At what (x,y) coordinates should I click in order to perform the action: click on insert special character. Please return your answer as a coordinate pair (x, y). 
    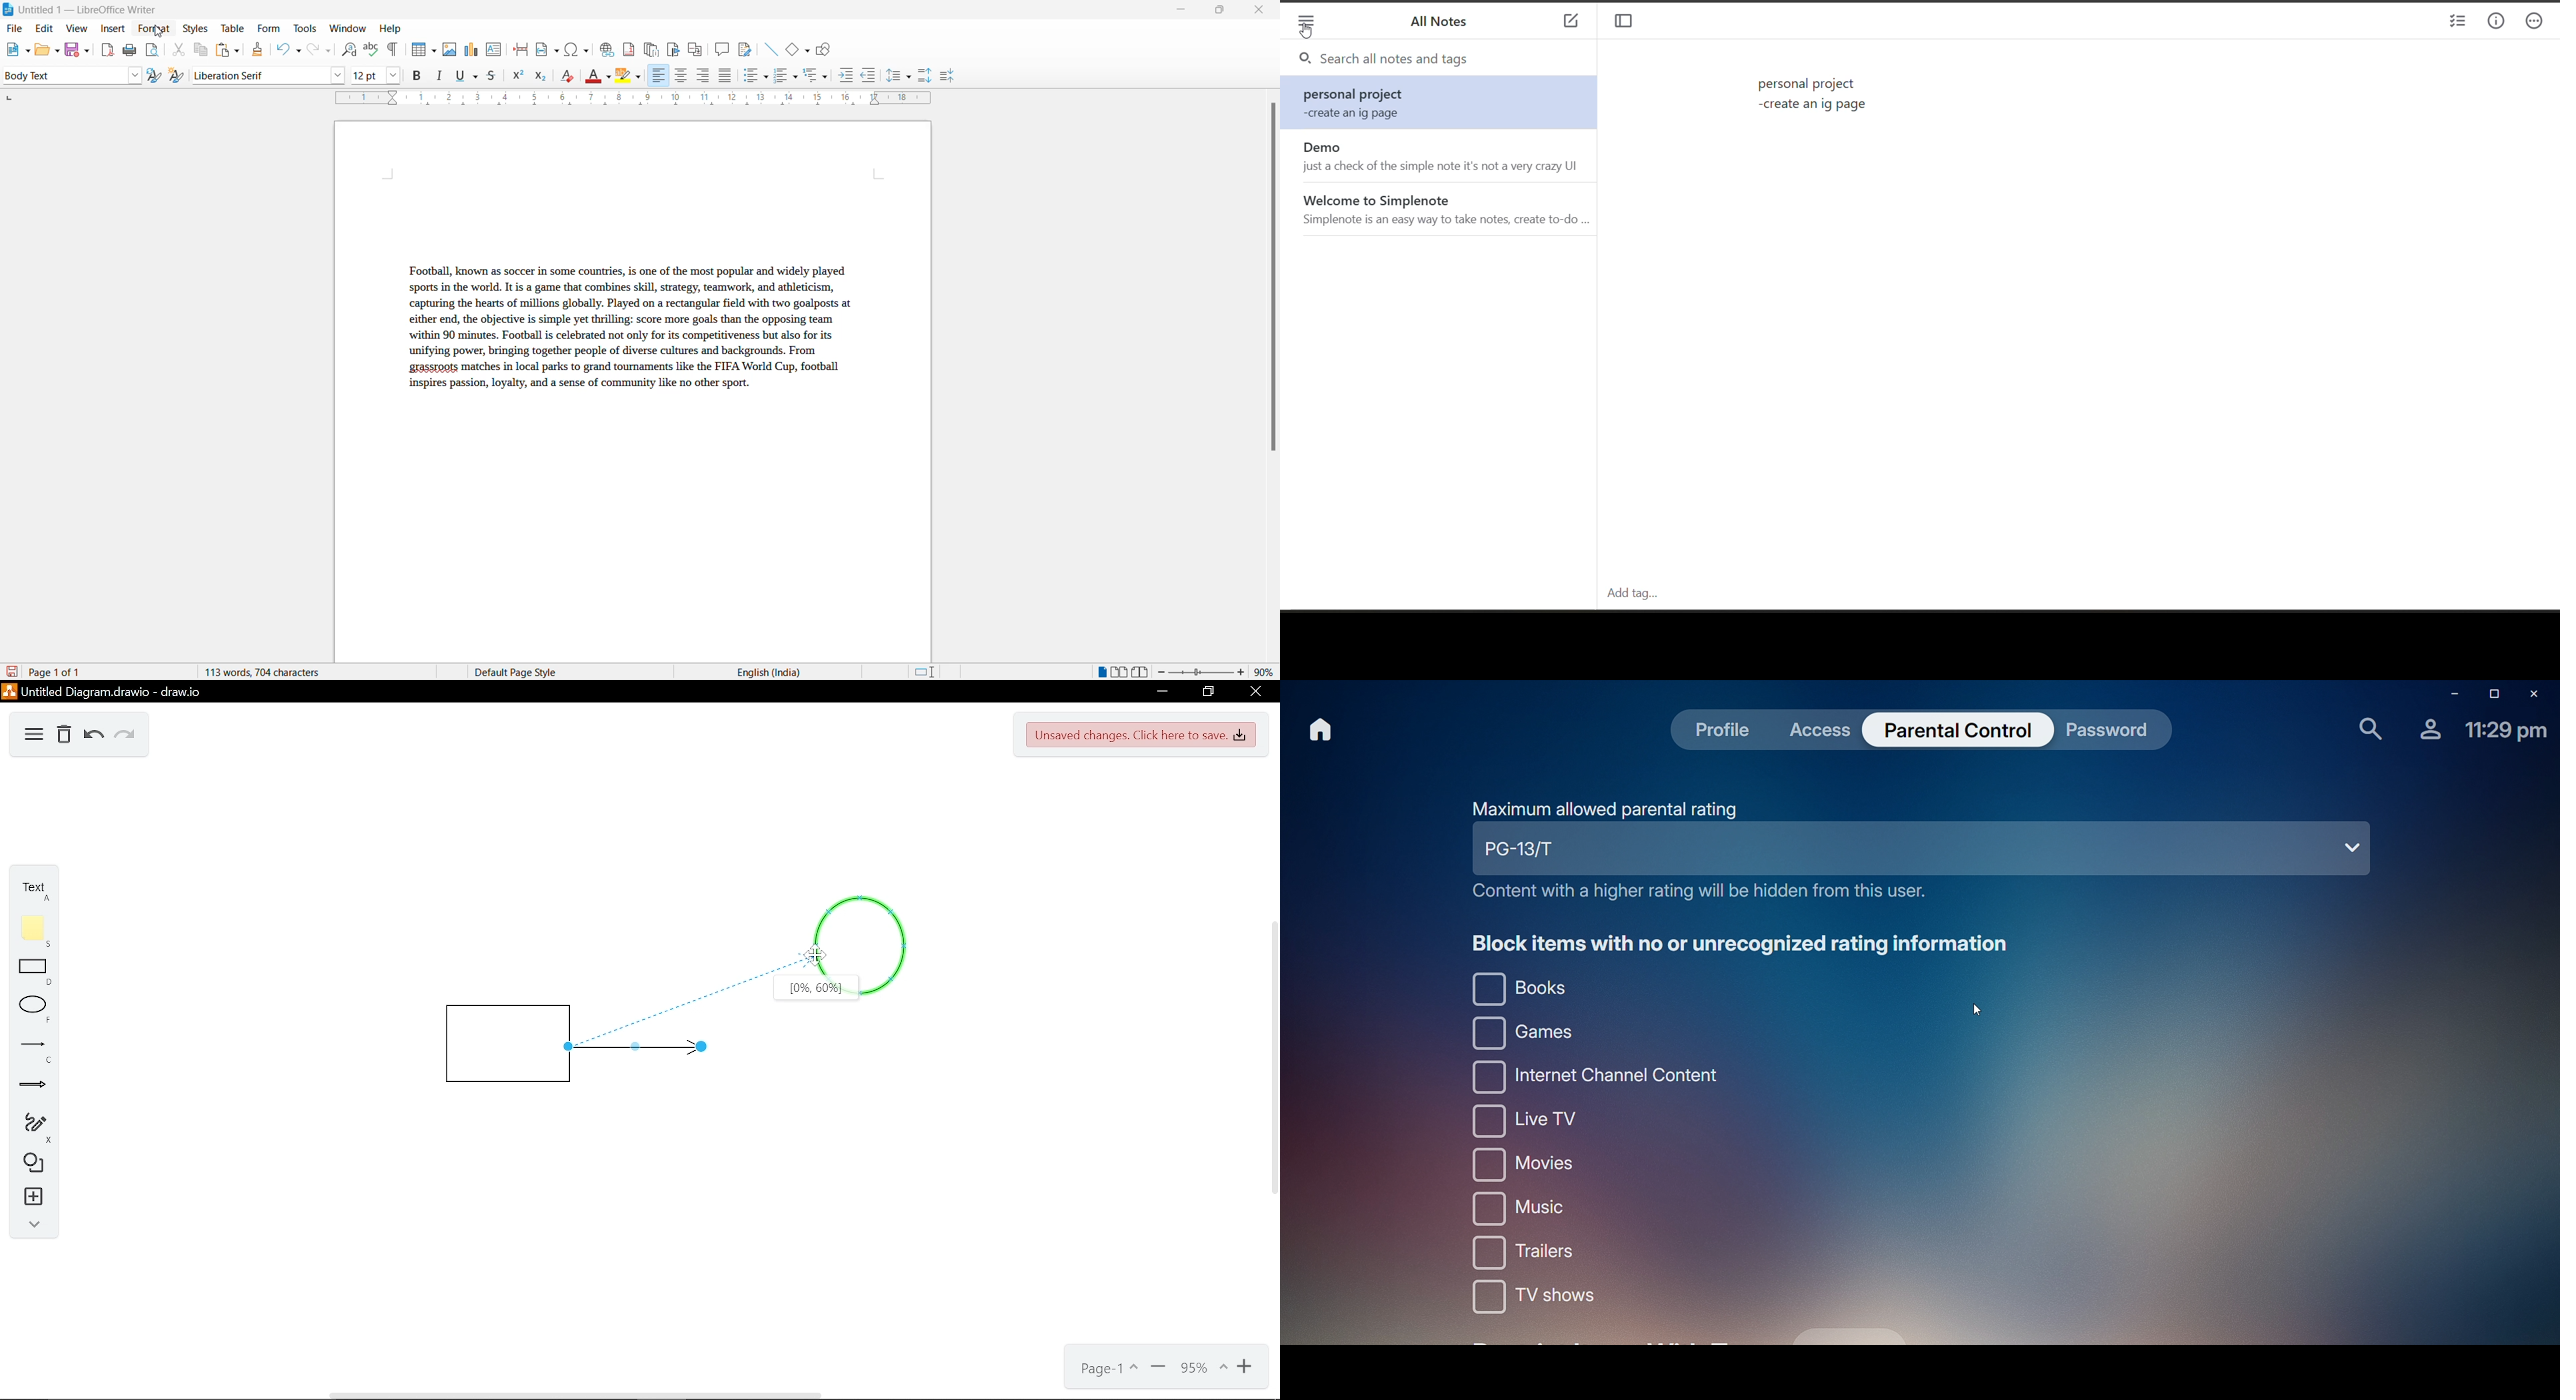
    Looking at the image, I should click on (575, 47).